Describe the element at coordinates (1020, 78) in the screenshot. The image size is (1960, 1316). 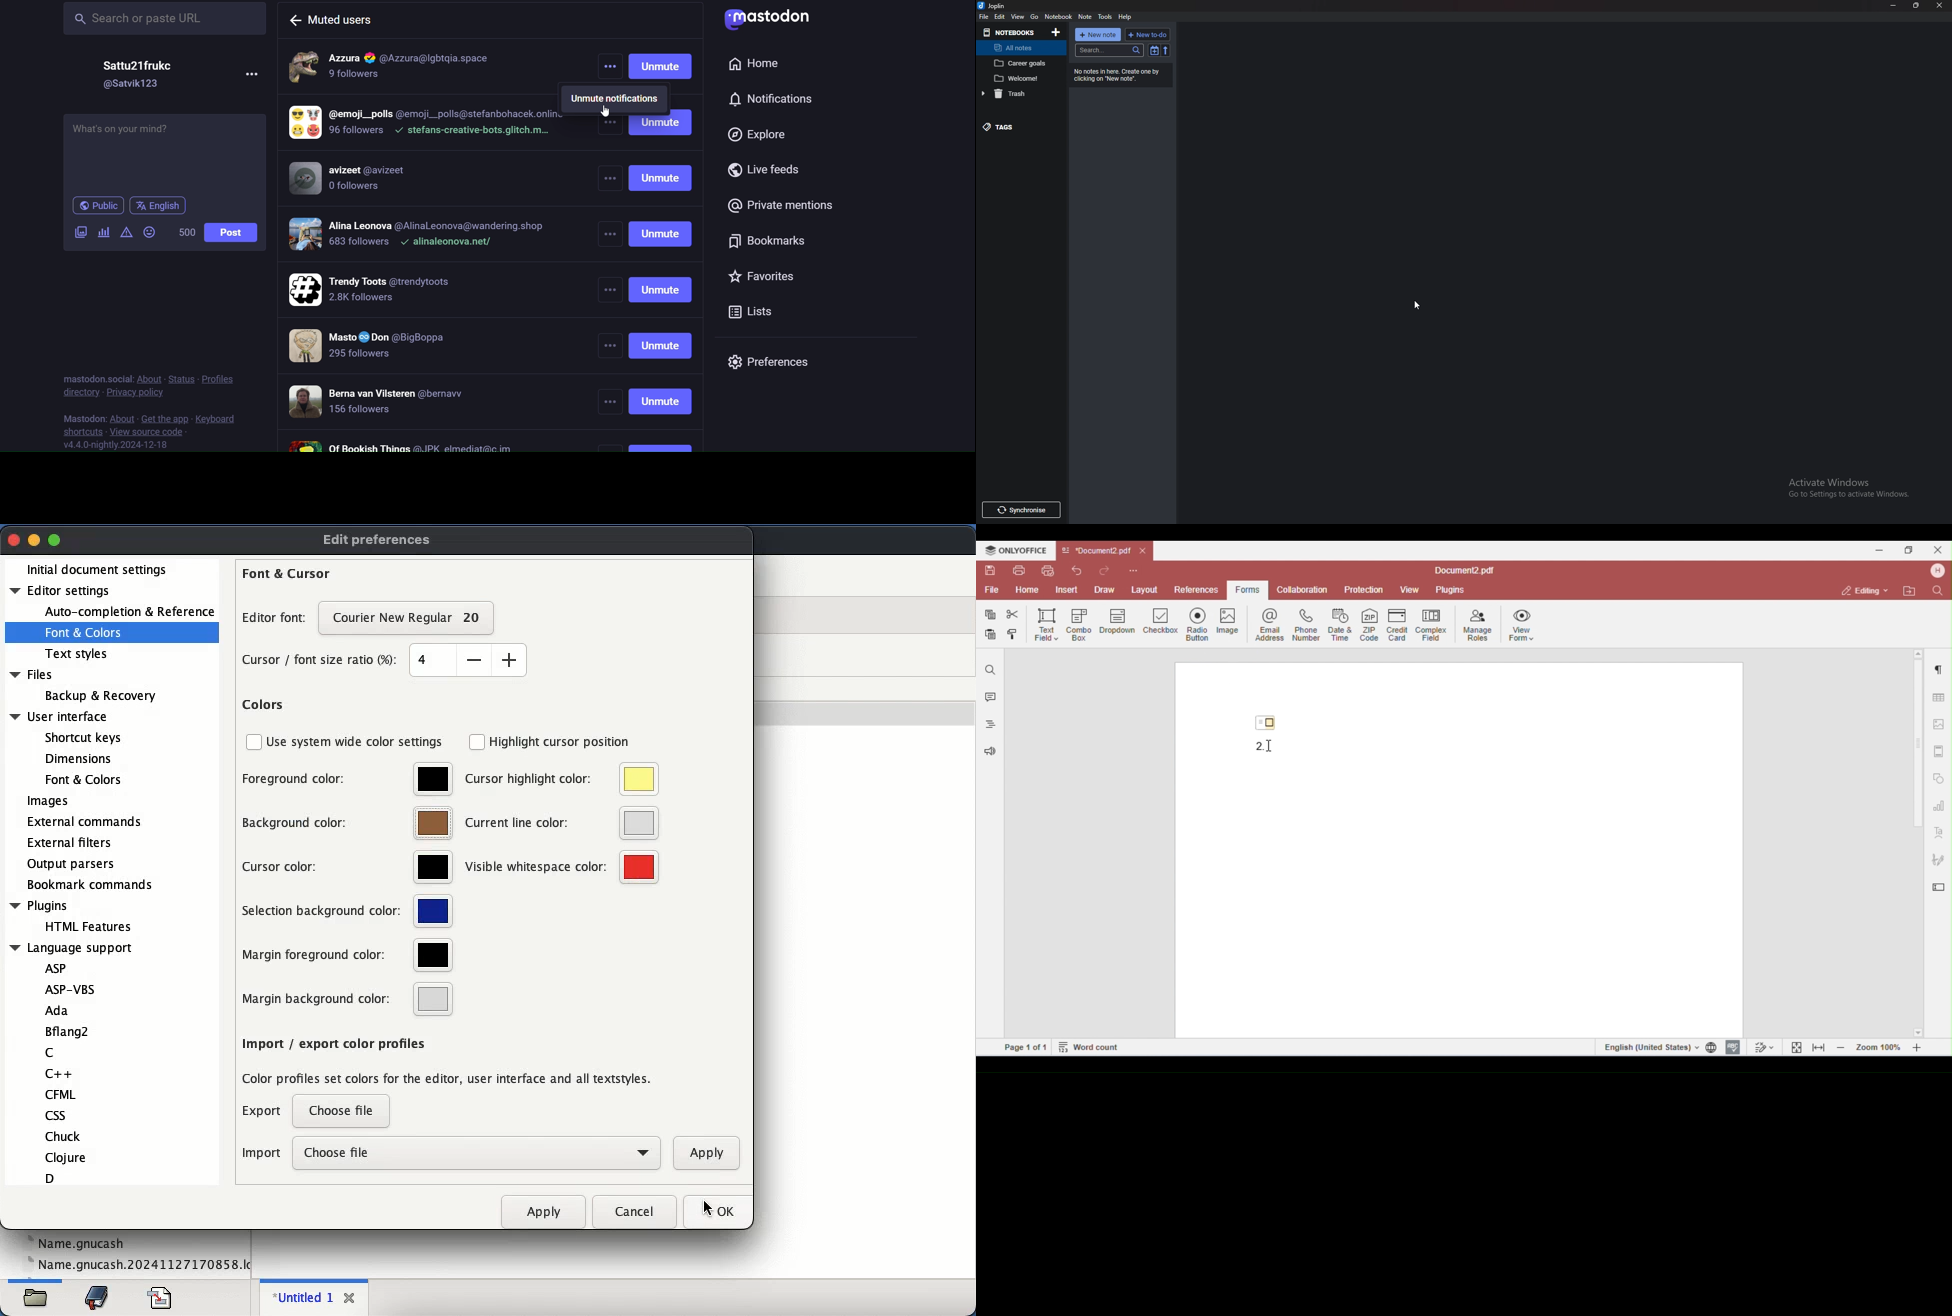
I see `welcome` at that location.